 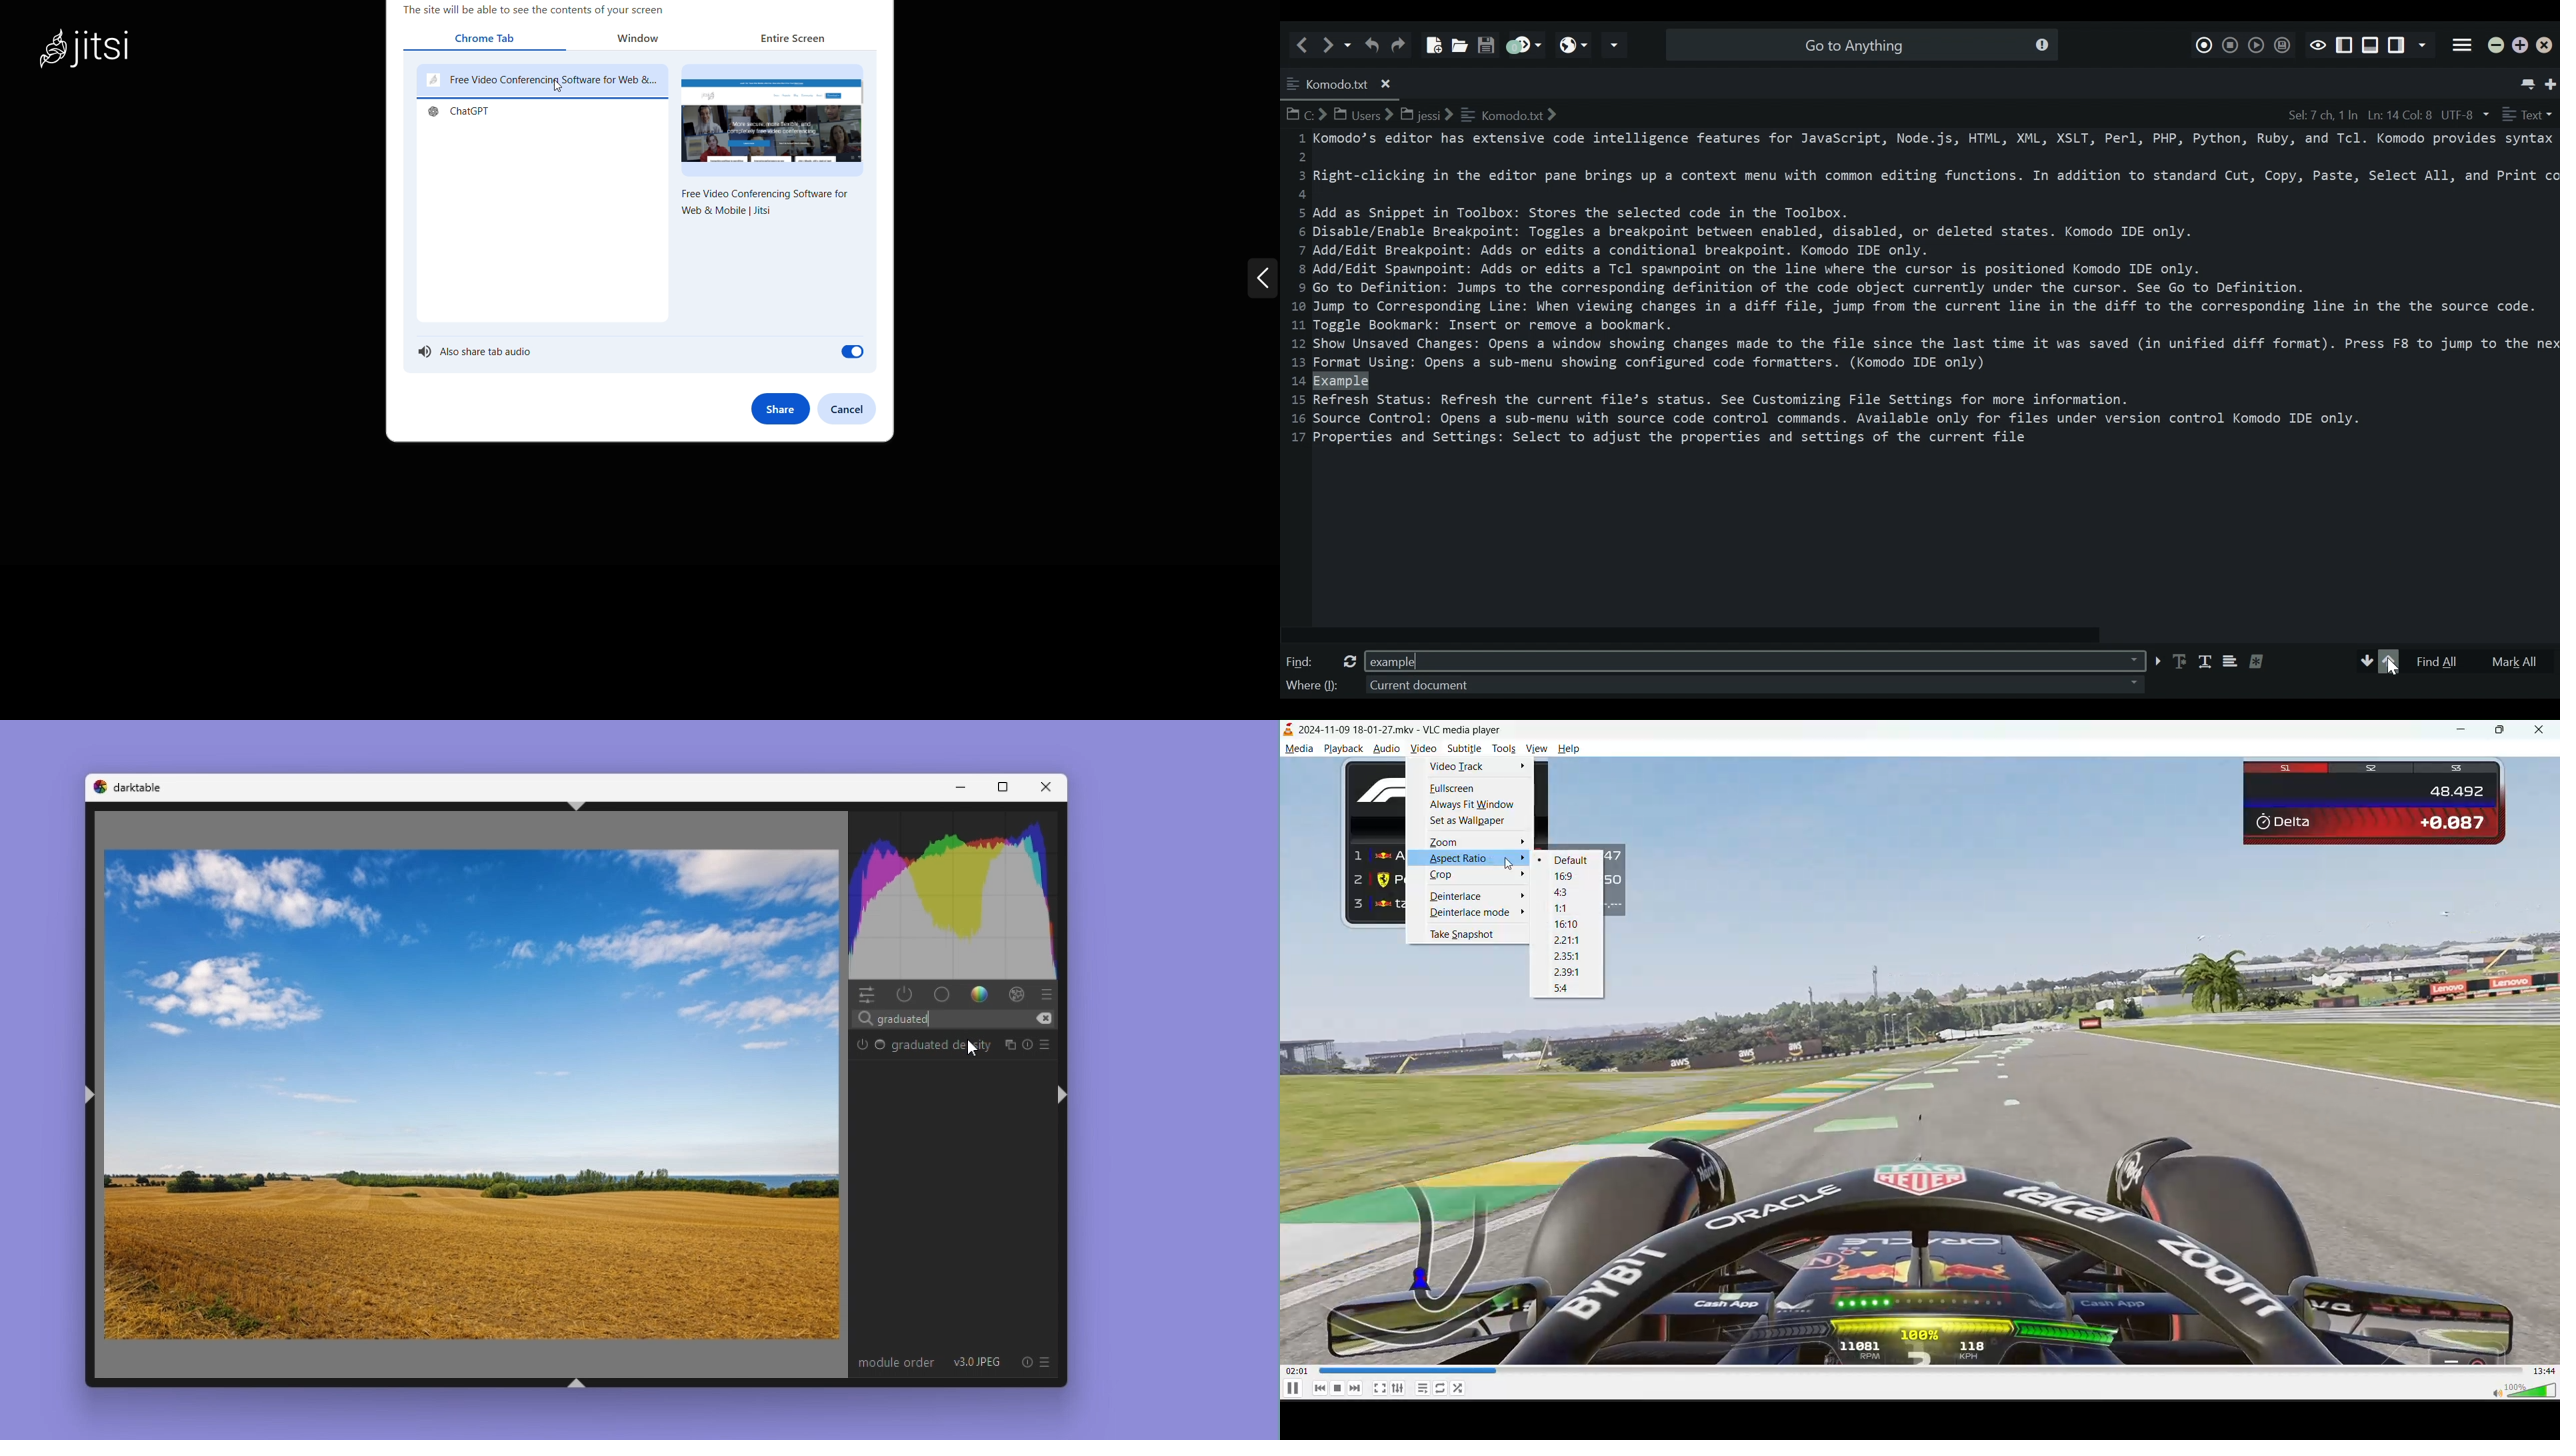 I want to click on aspect ratio, so click(x=1475, y=859).